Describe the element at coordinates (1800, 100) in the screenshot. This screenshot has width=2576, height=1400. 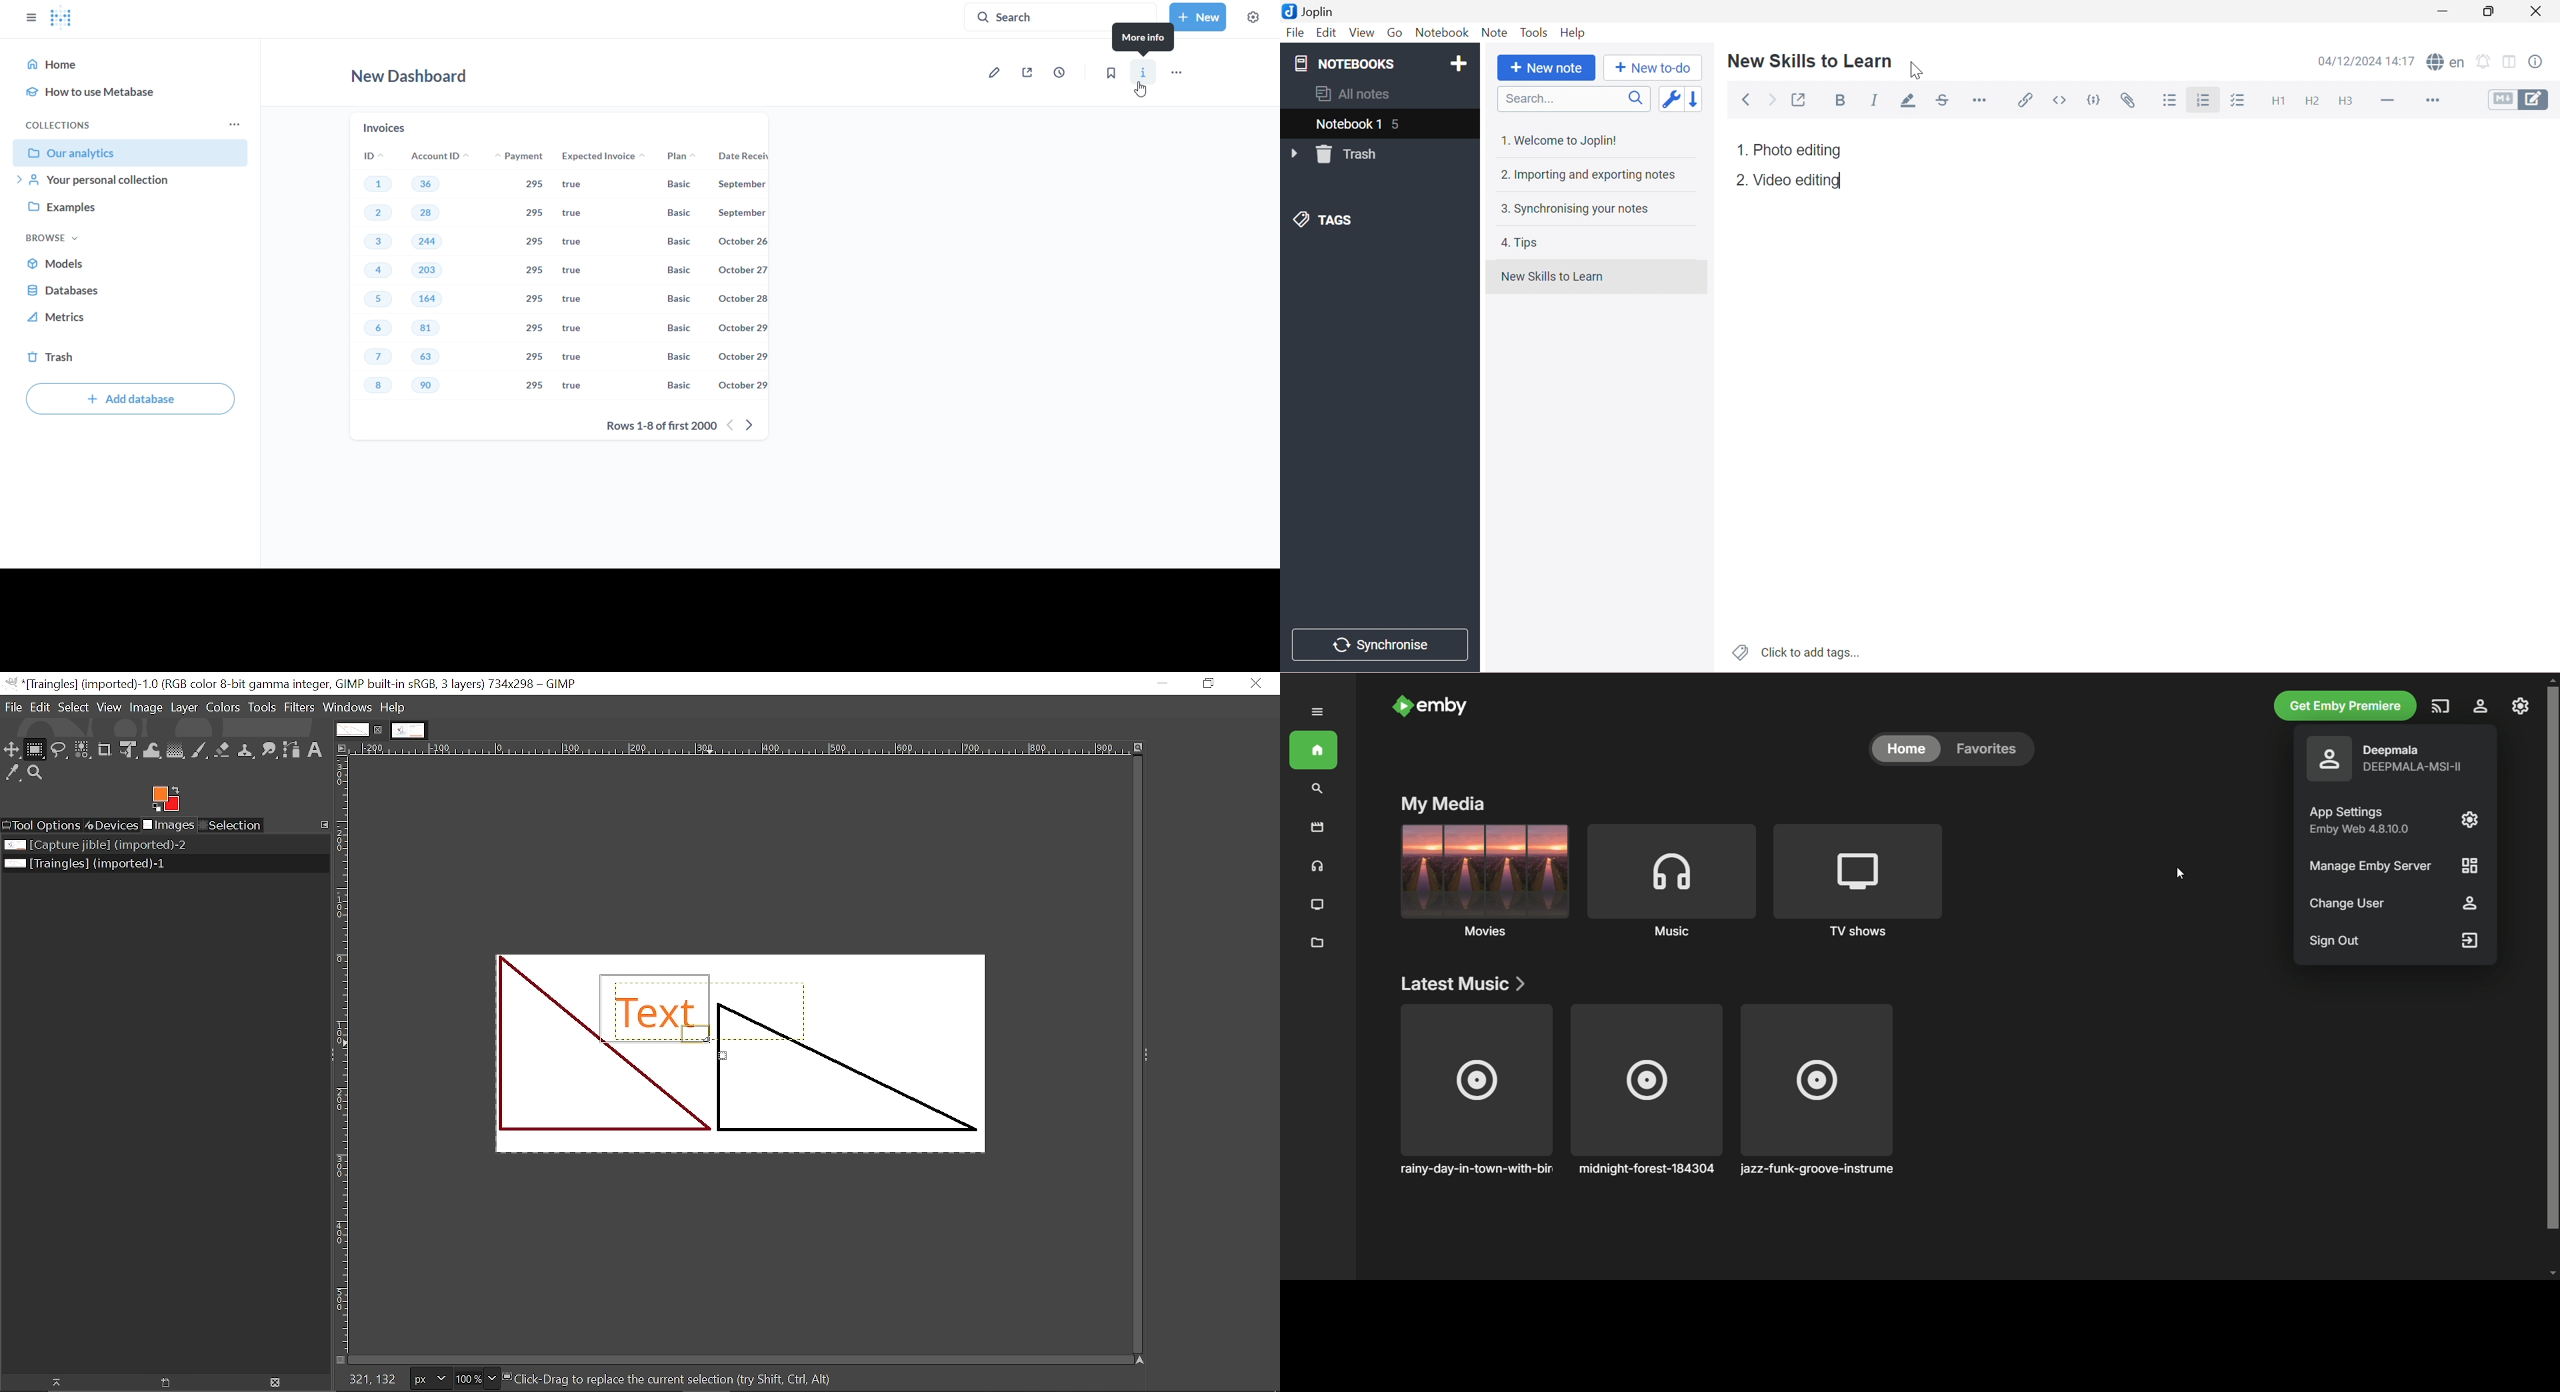
I see `Toggl external editing` at that location.